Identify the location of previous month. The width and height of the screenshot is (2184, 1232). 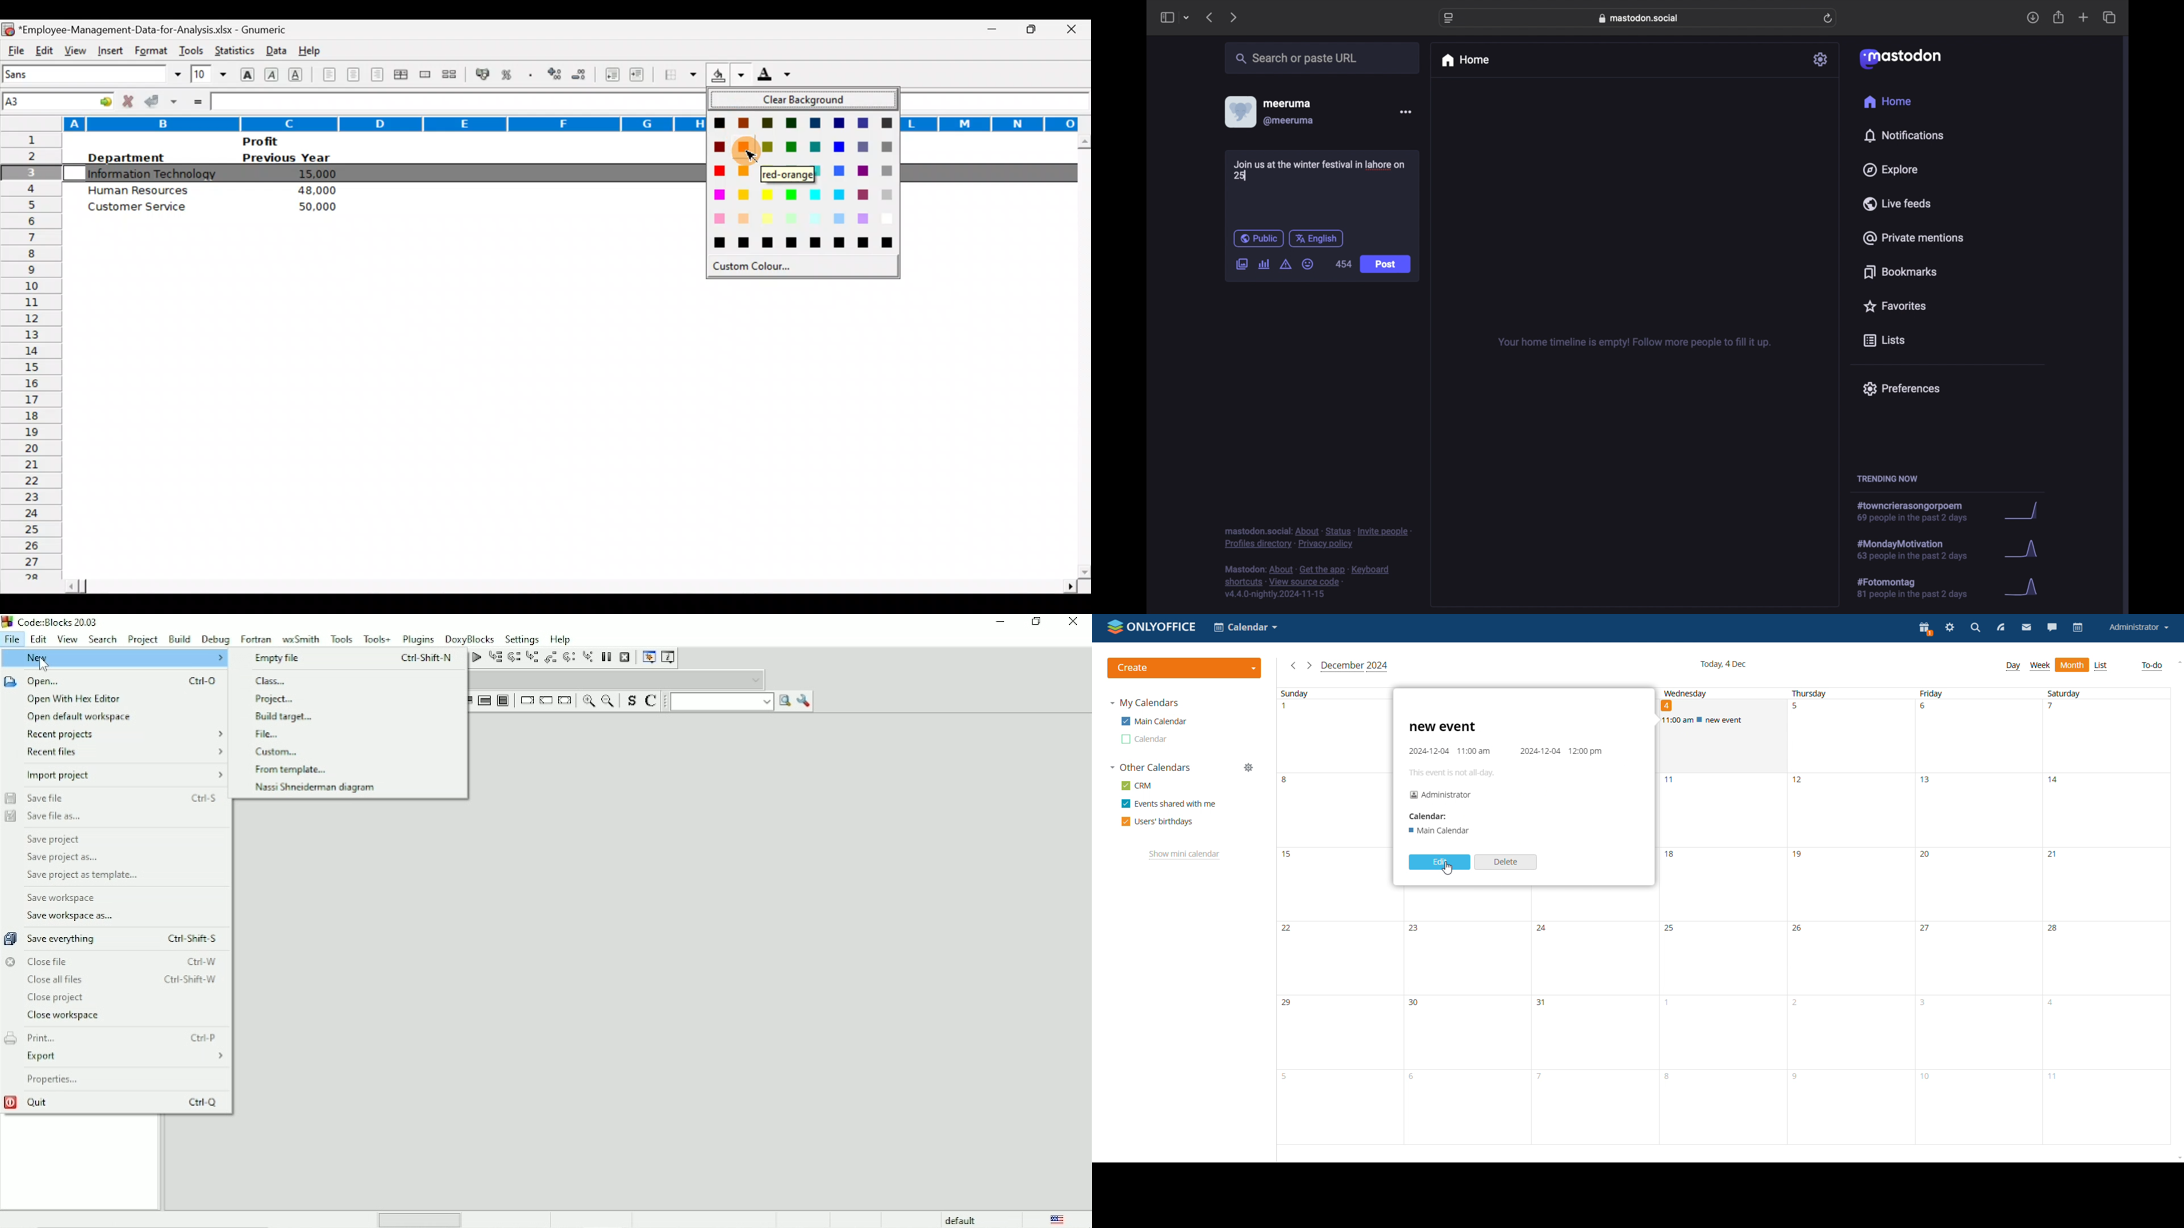
(1292, 666).